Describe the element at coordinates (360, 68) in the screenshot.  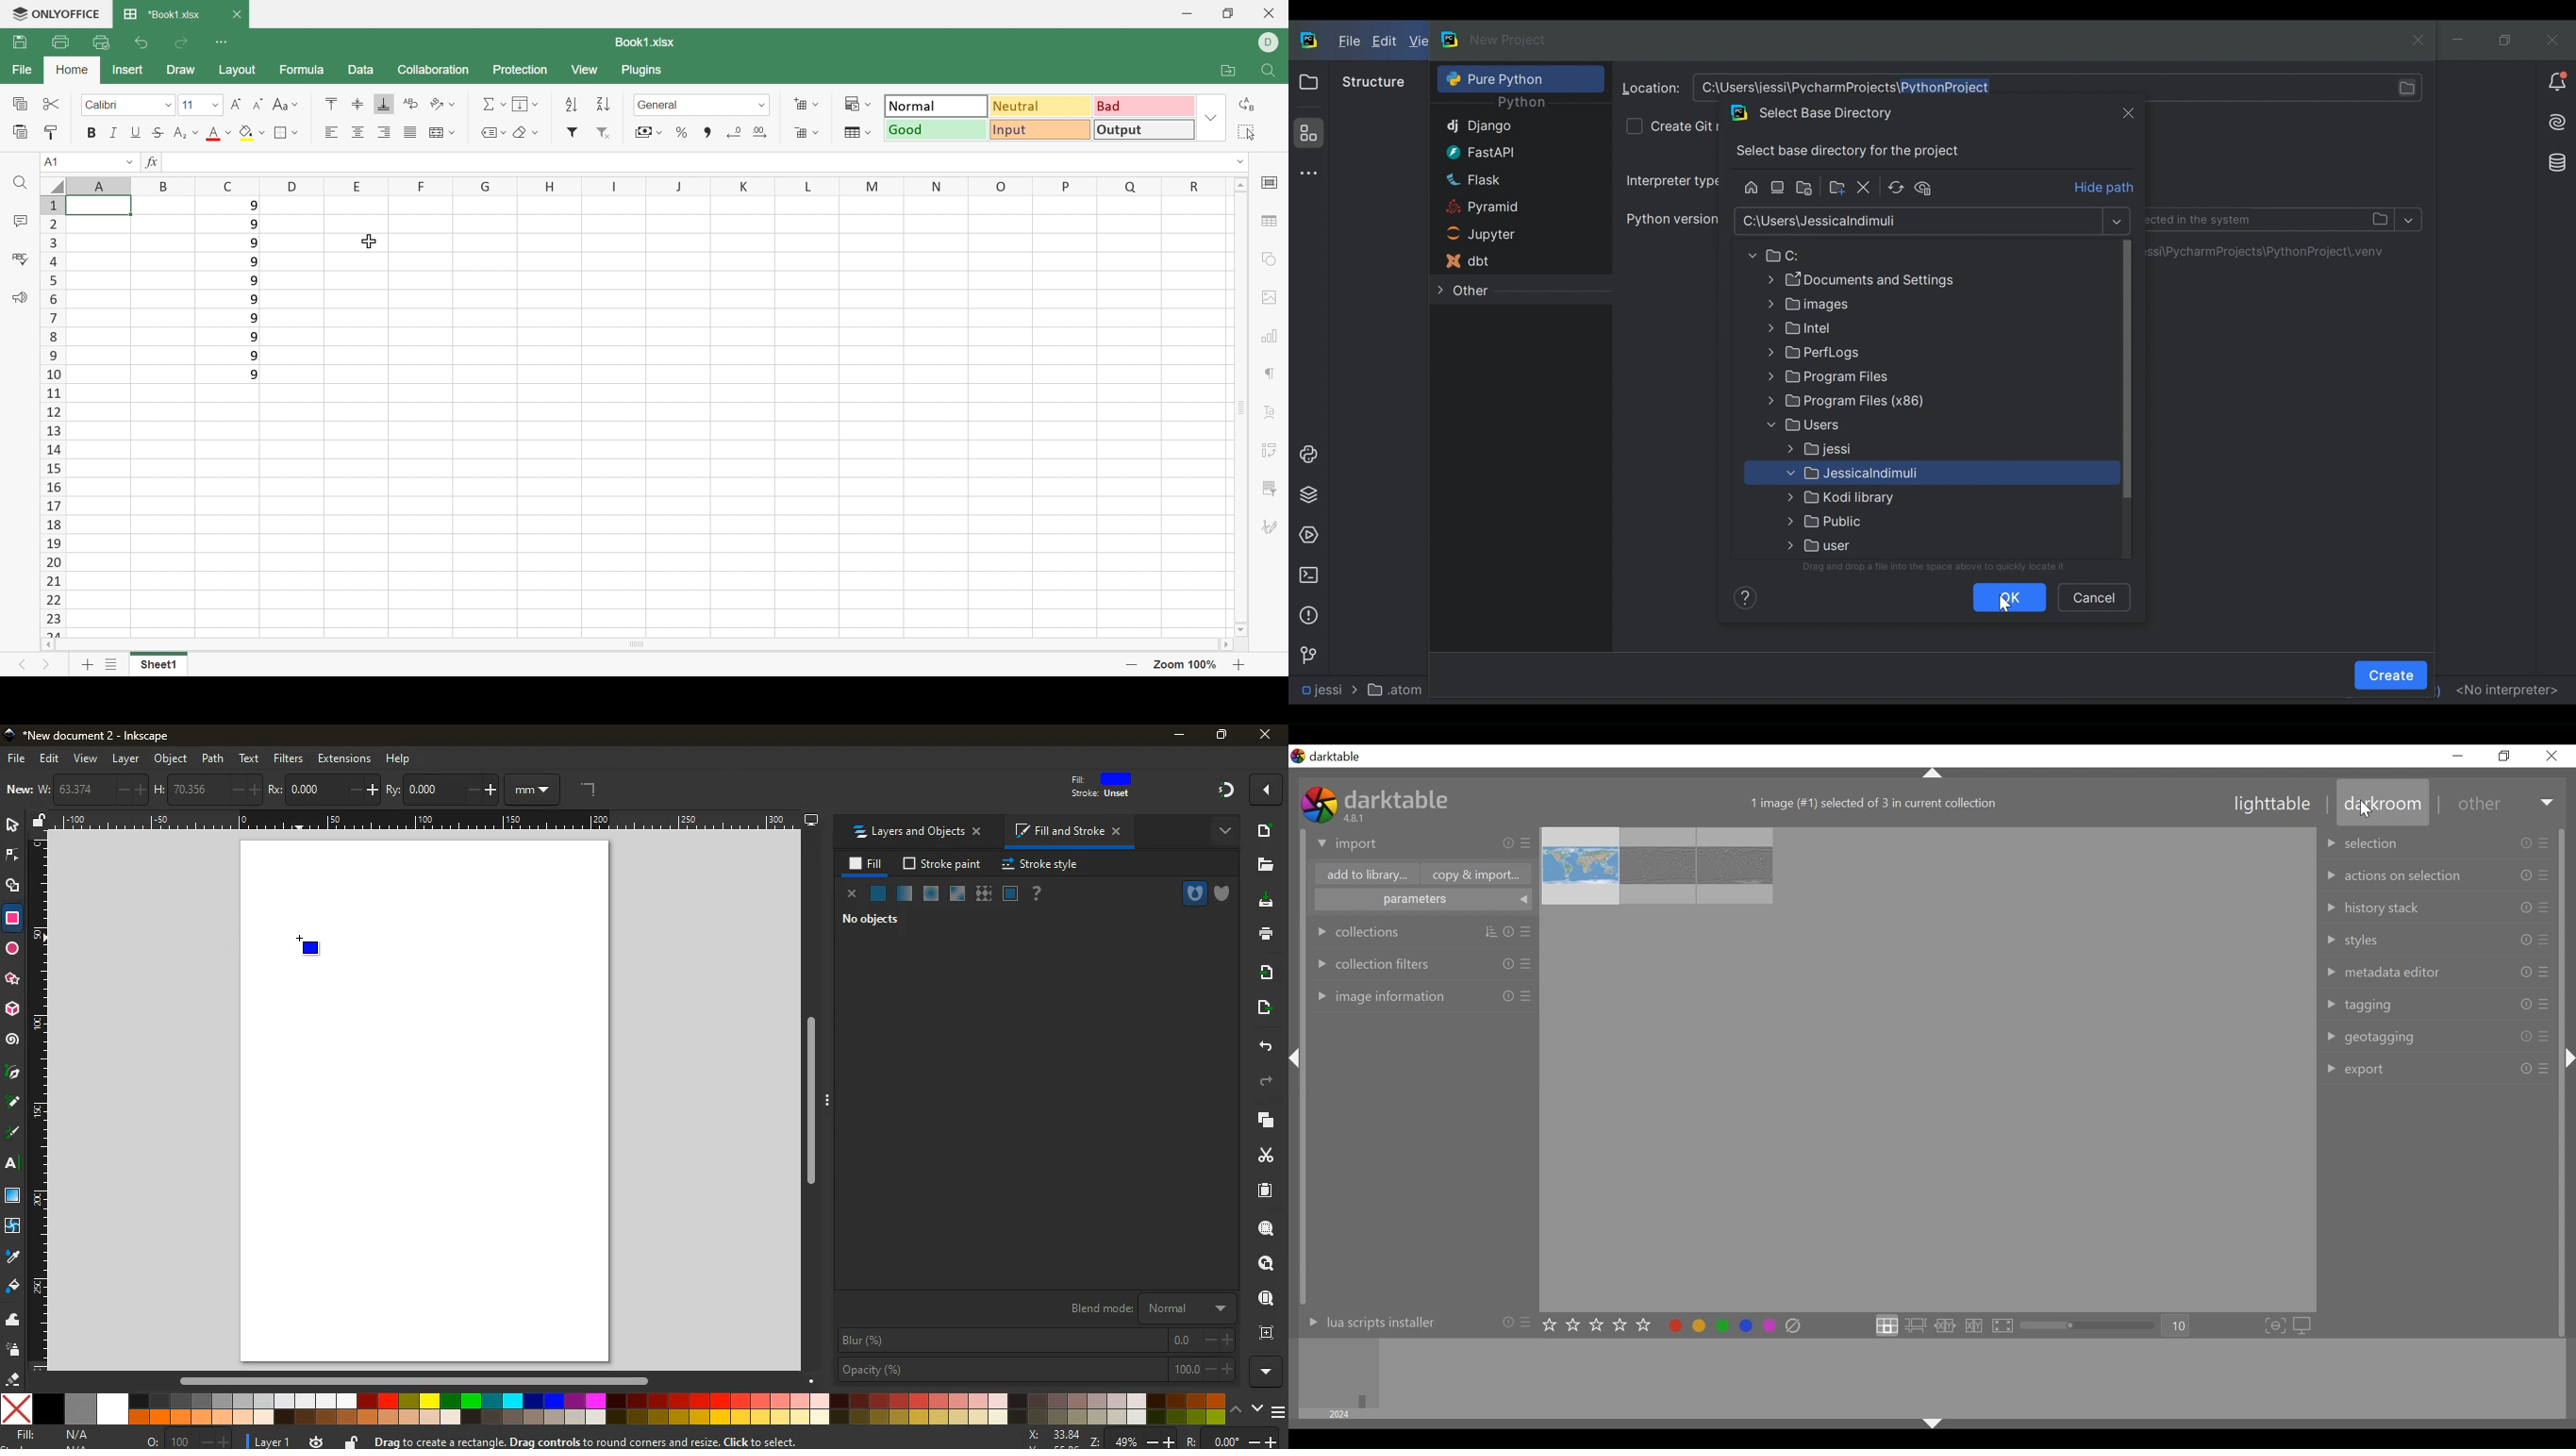
I see `Data` at that location.